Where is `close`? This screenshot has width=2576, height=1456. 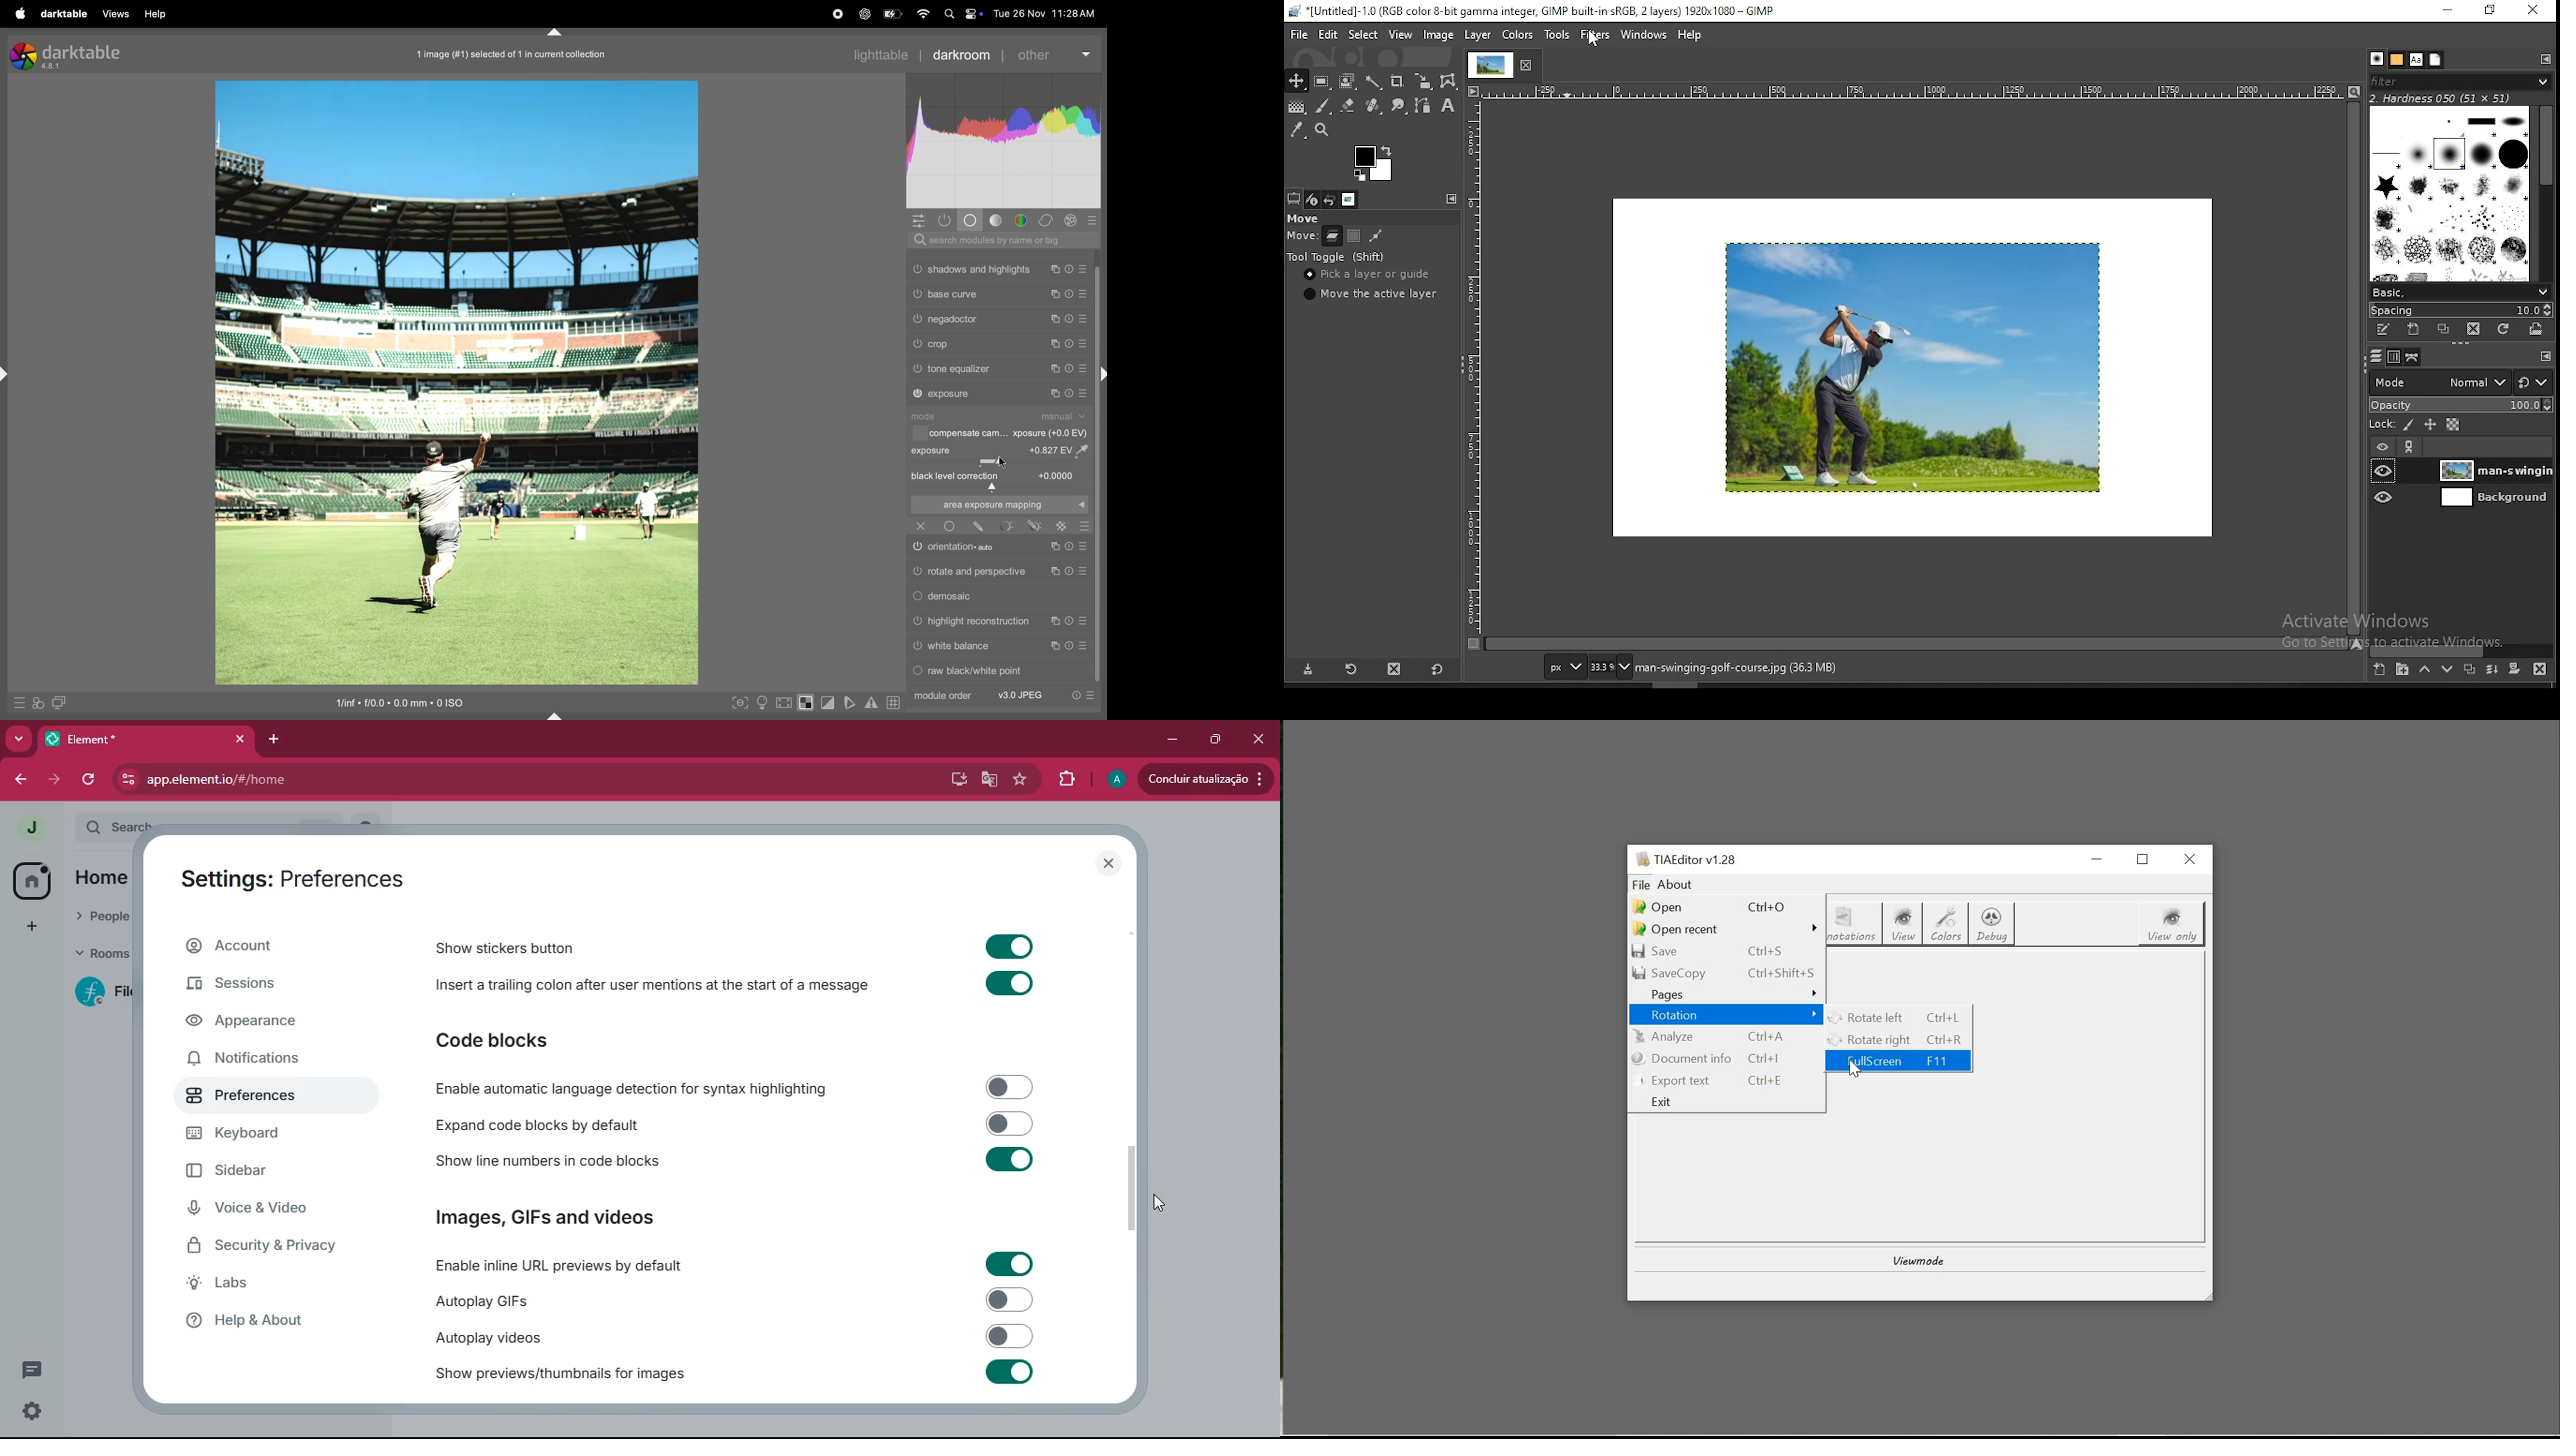 close is located at coordinates (1260, 737).